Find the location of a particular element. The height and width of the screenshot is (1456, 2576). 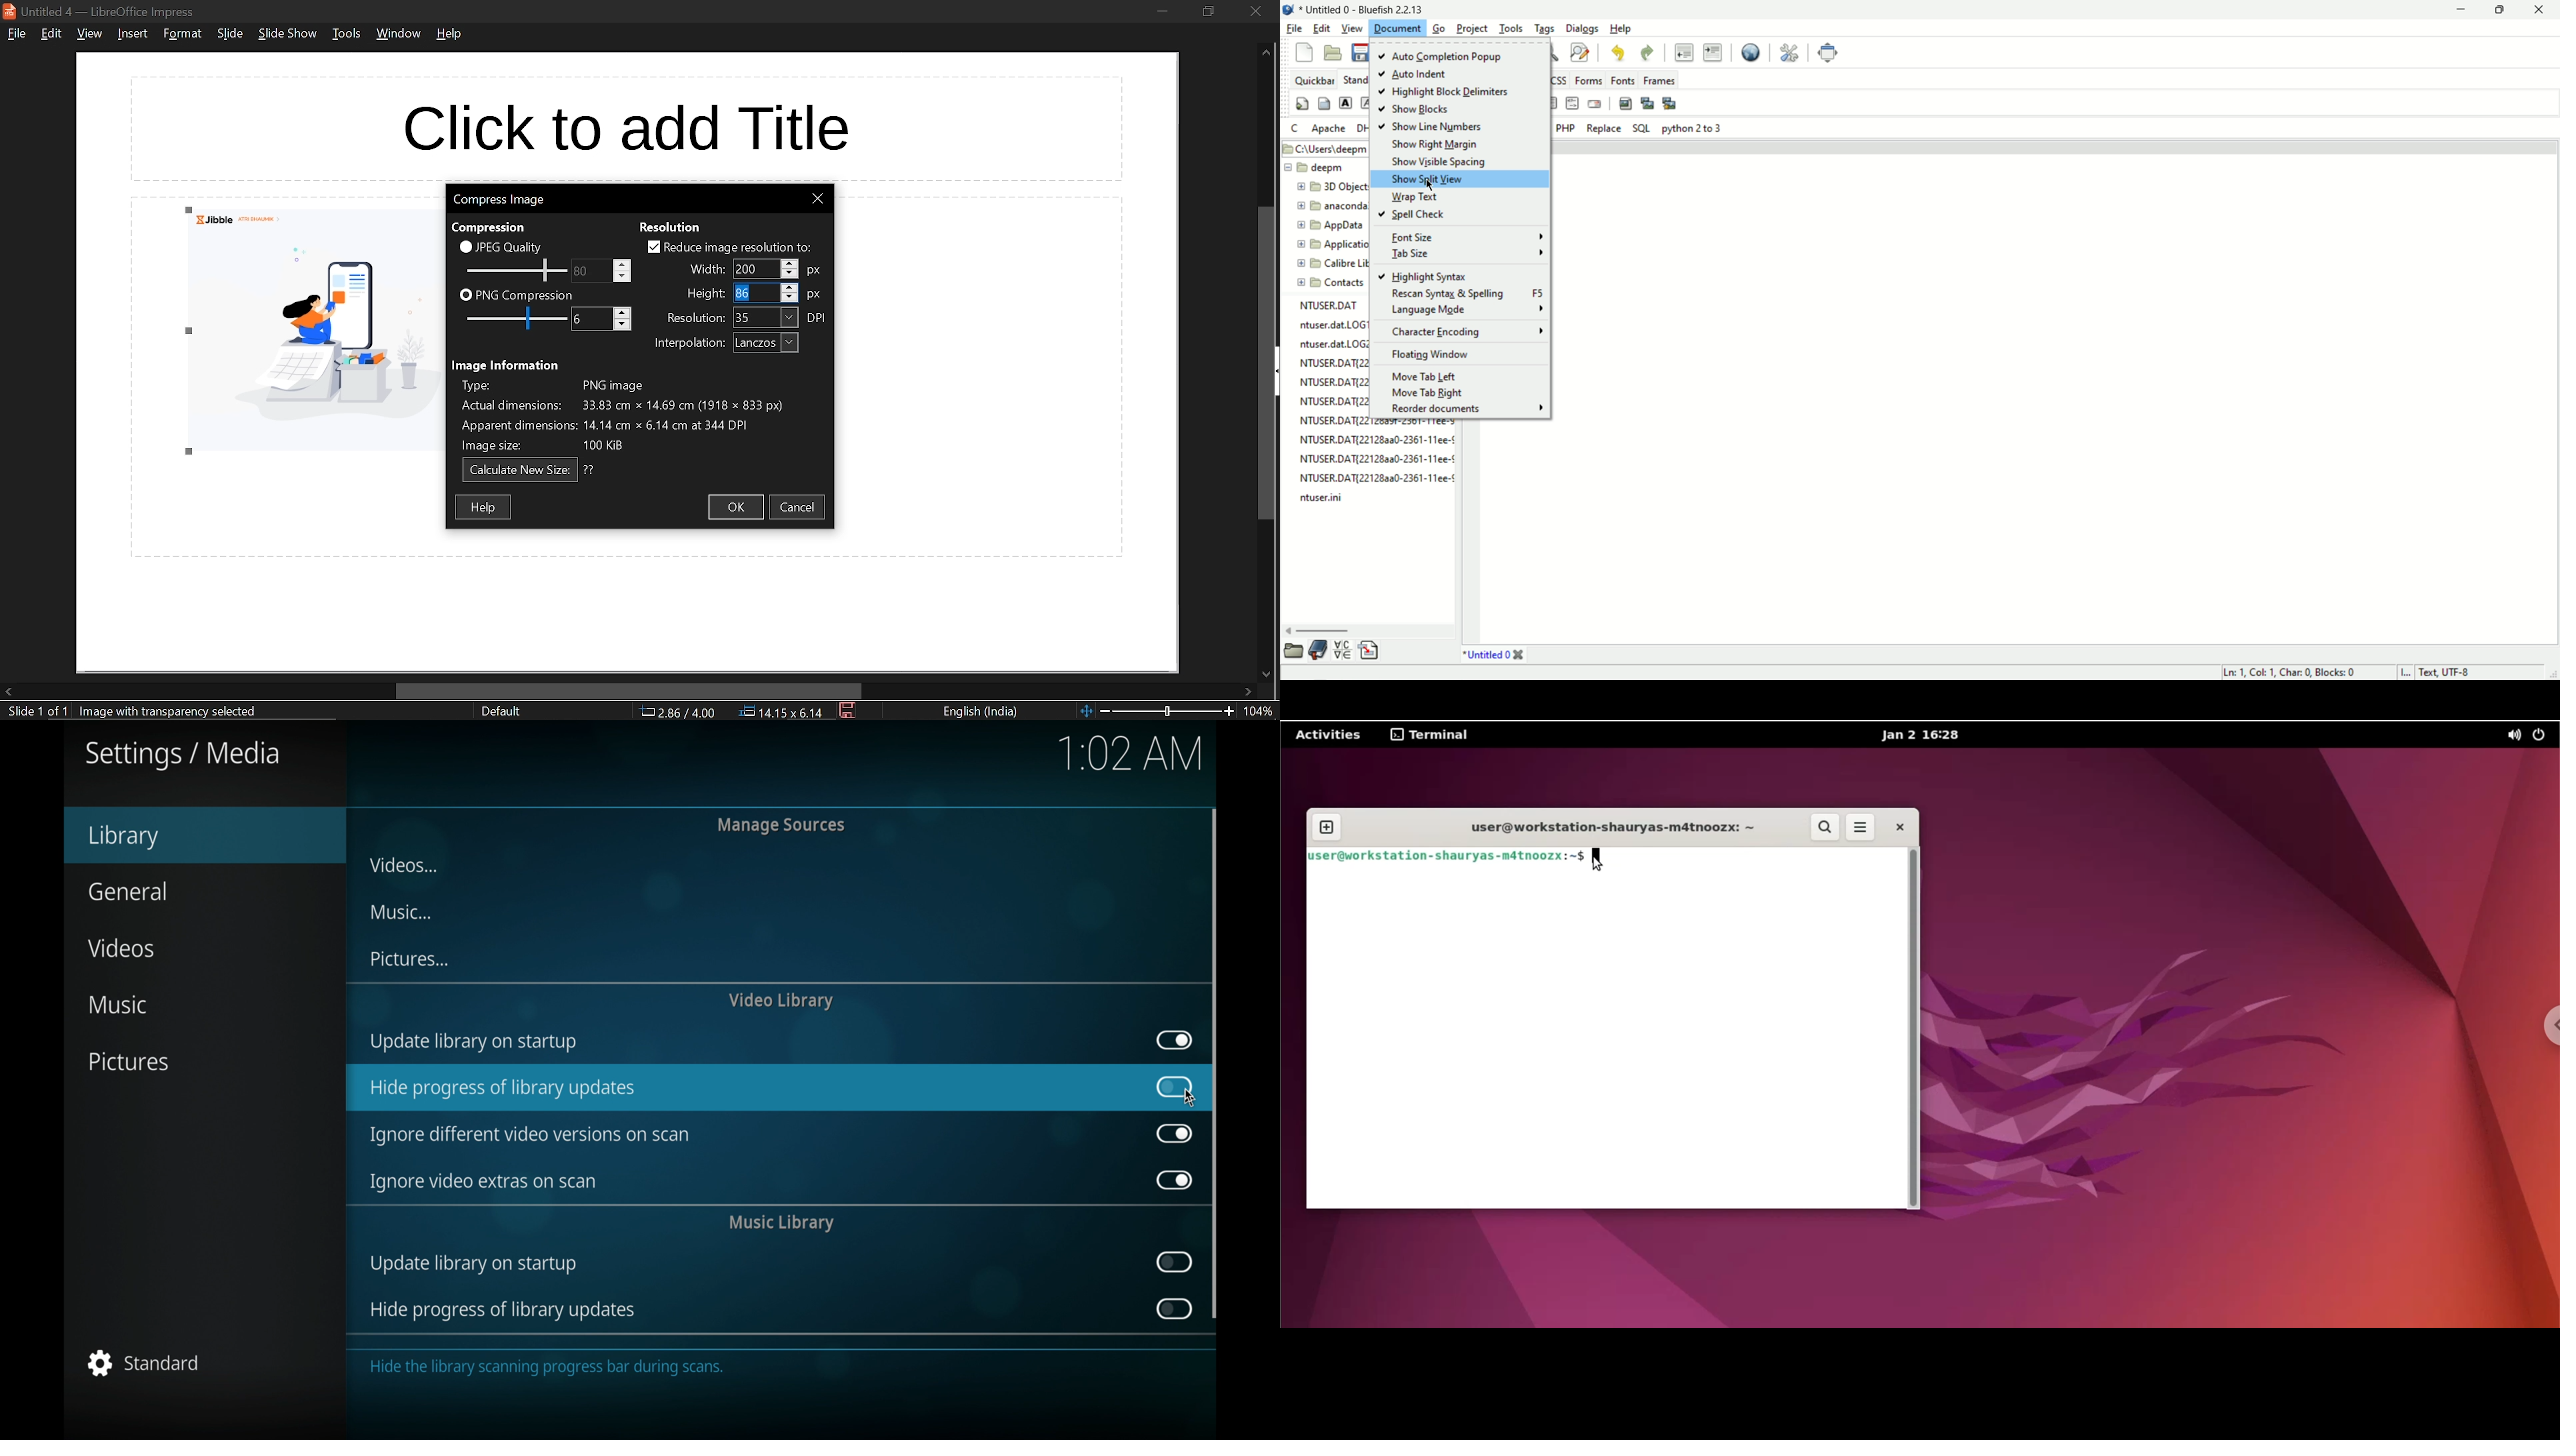

indent is located at coordinates (1716, 54).